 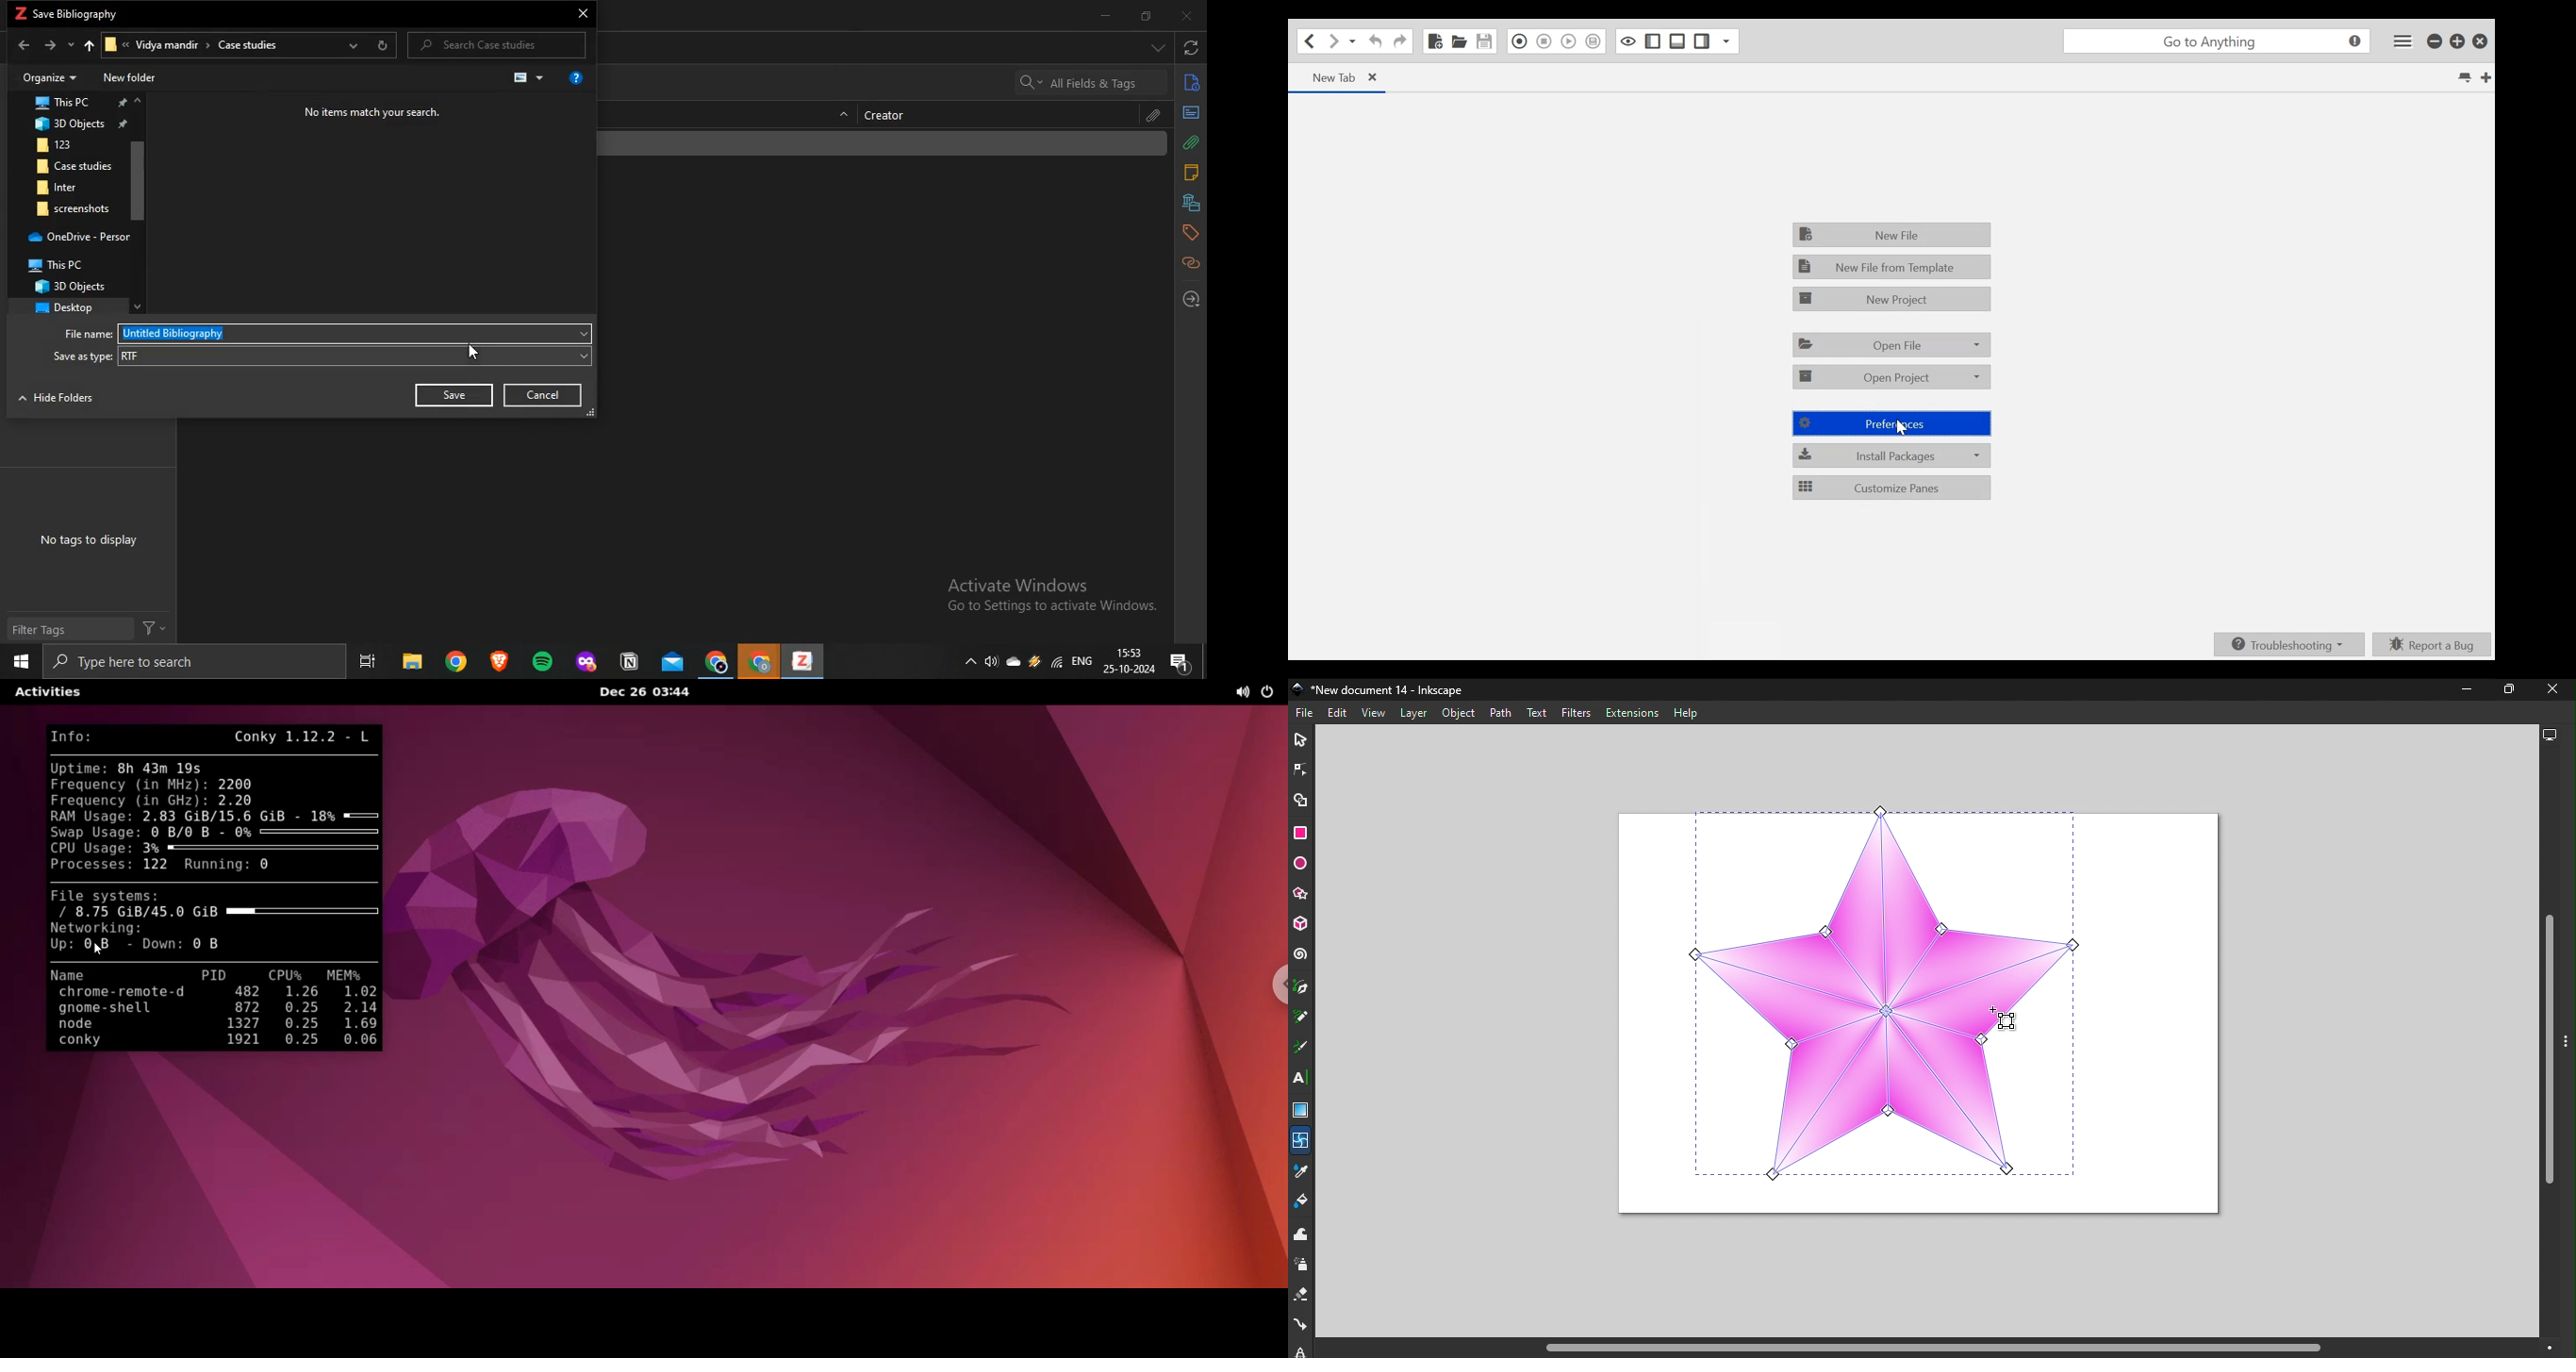 I want to click on spotify, so click(x=538, y=660).